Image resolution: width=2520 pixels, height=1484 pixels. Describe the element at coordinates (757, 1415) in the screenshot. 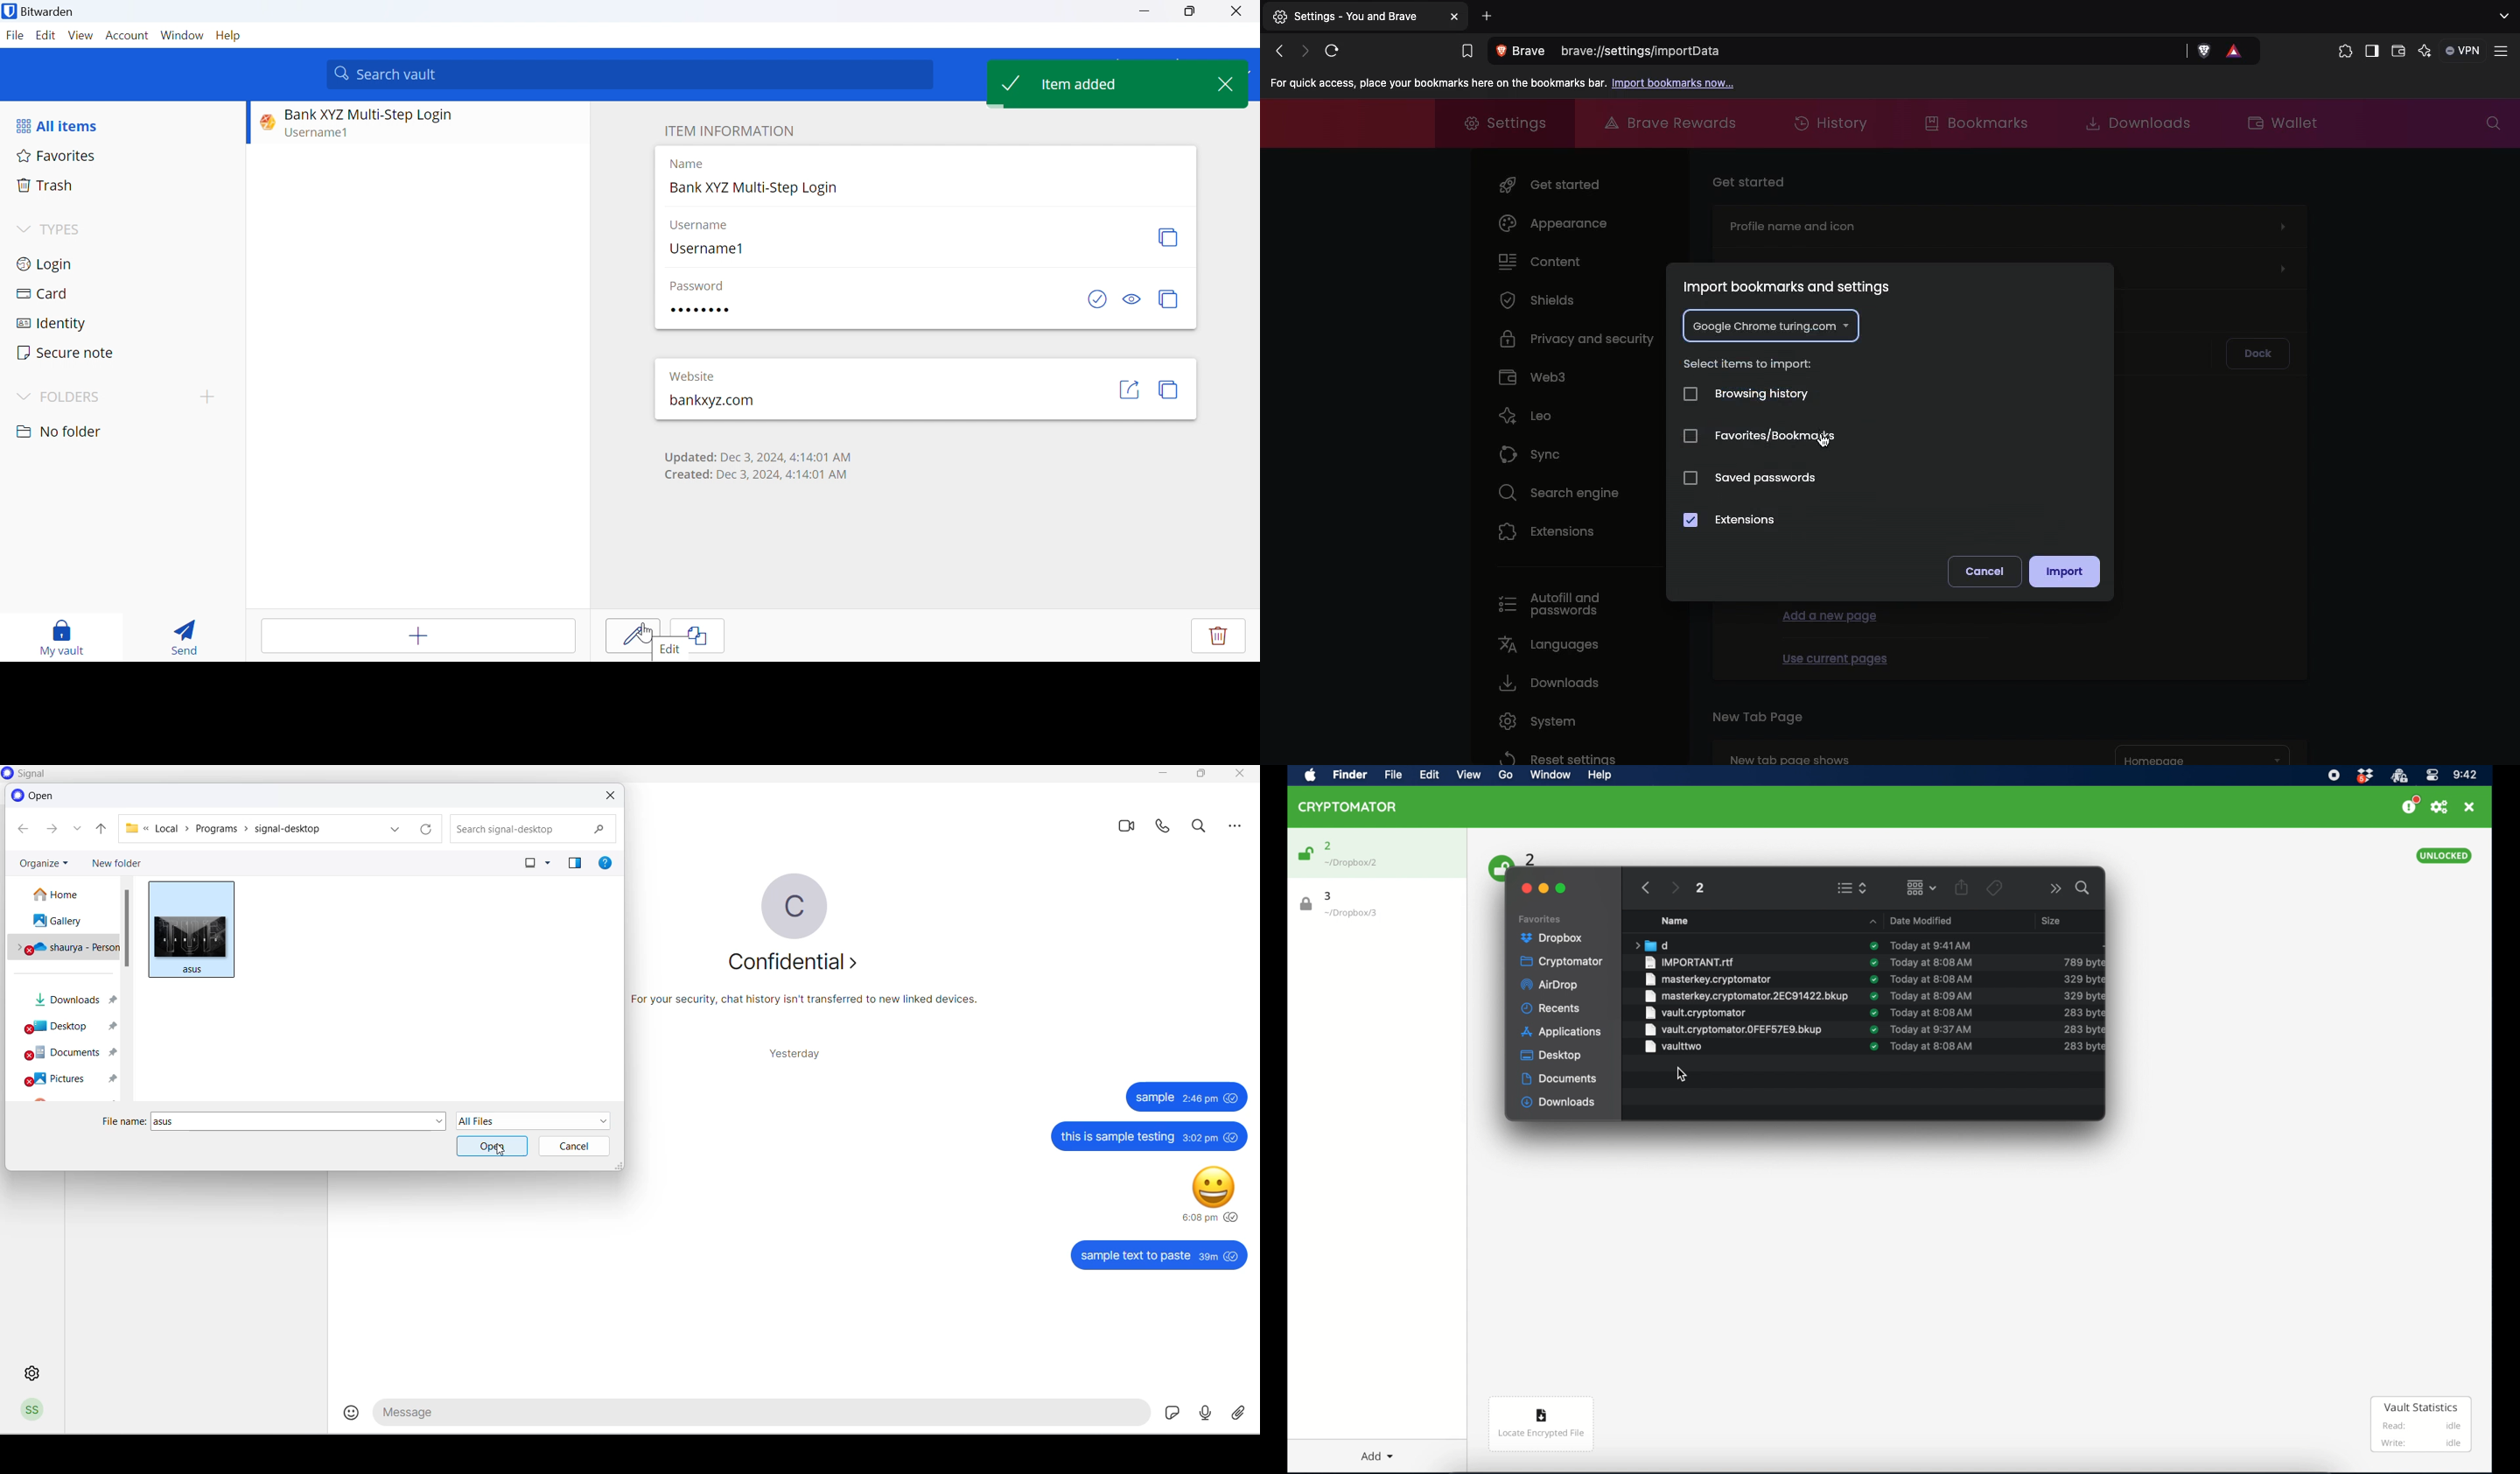

I see `message text area` at that location.